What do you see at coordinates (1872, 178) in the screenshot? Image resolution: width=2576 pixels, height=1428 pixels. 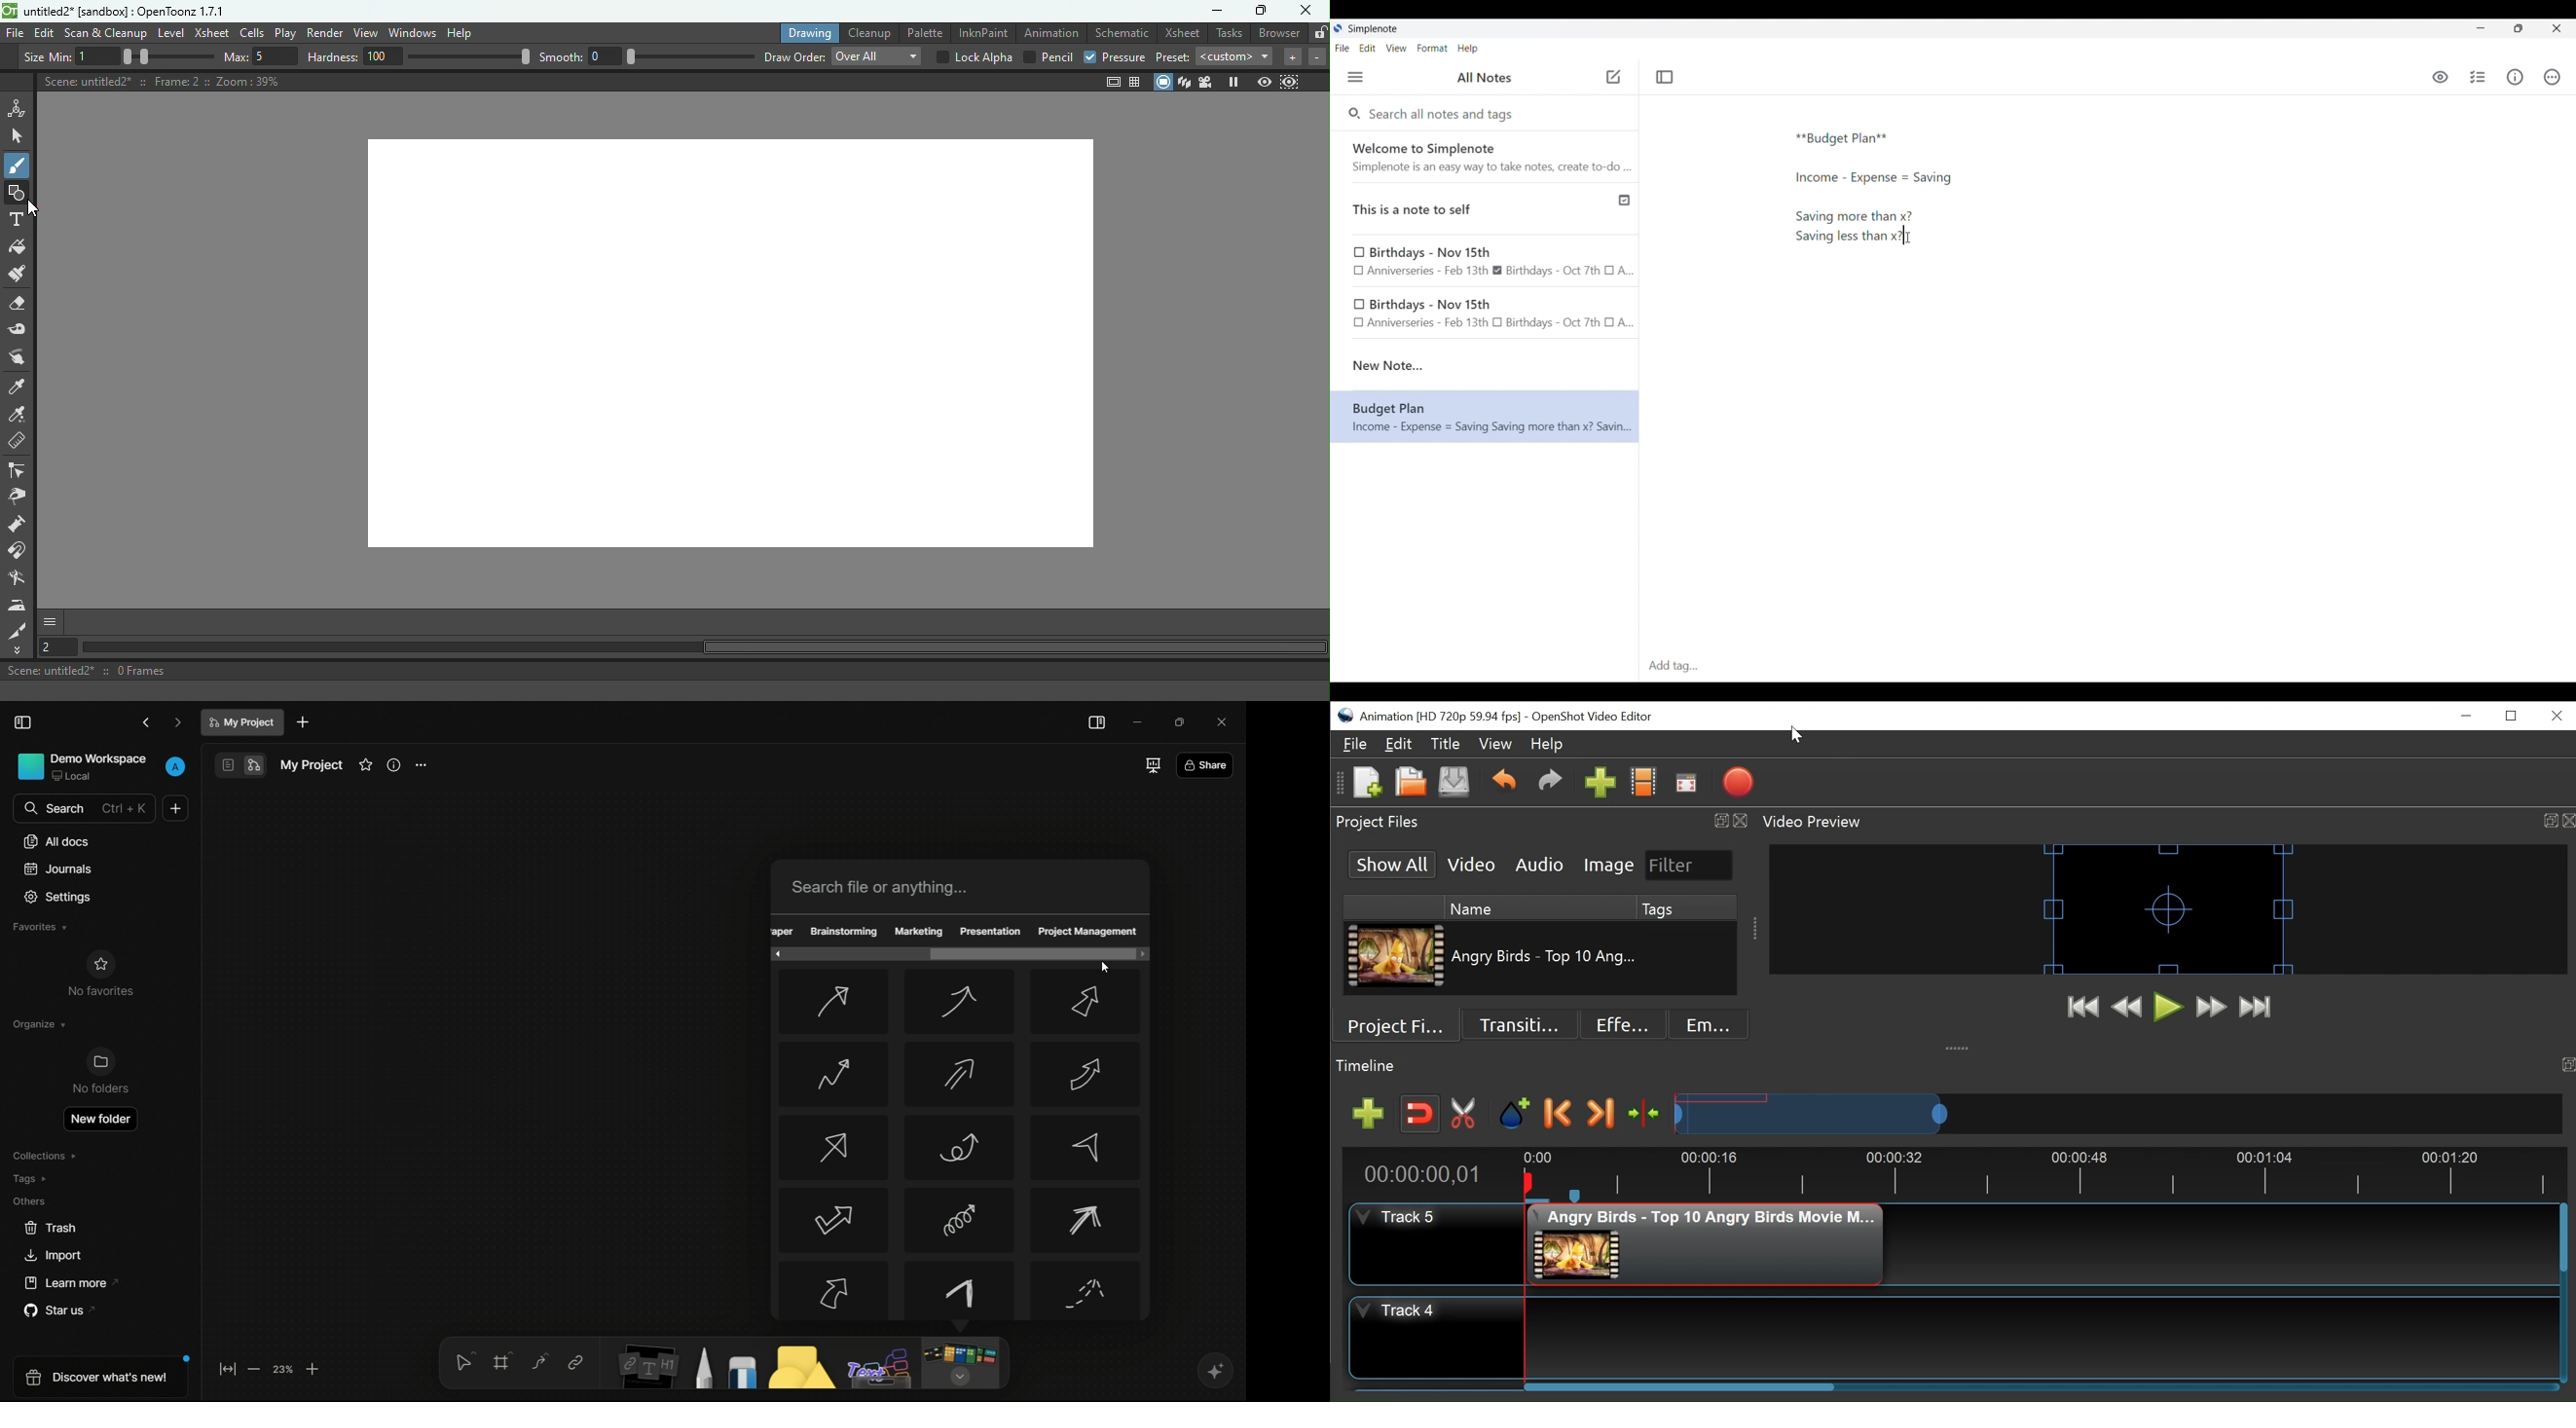 I see `More text typed in` at bounding box center [1872, 178].